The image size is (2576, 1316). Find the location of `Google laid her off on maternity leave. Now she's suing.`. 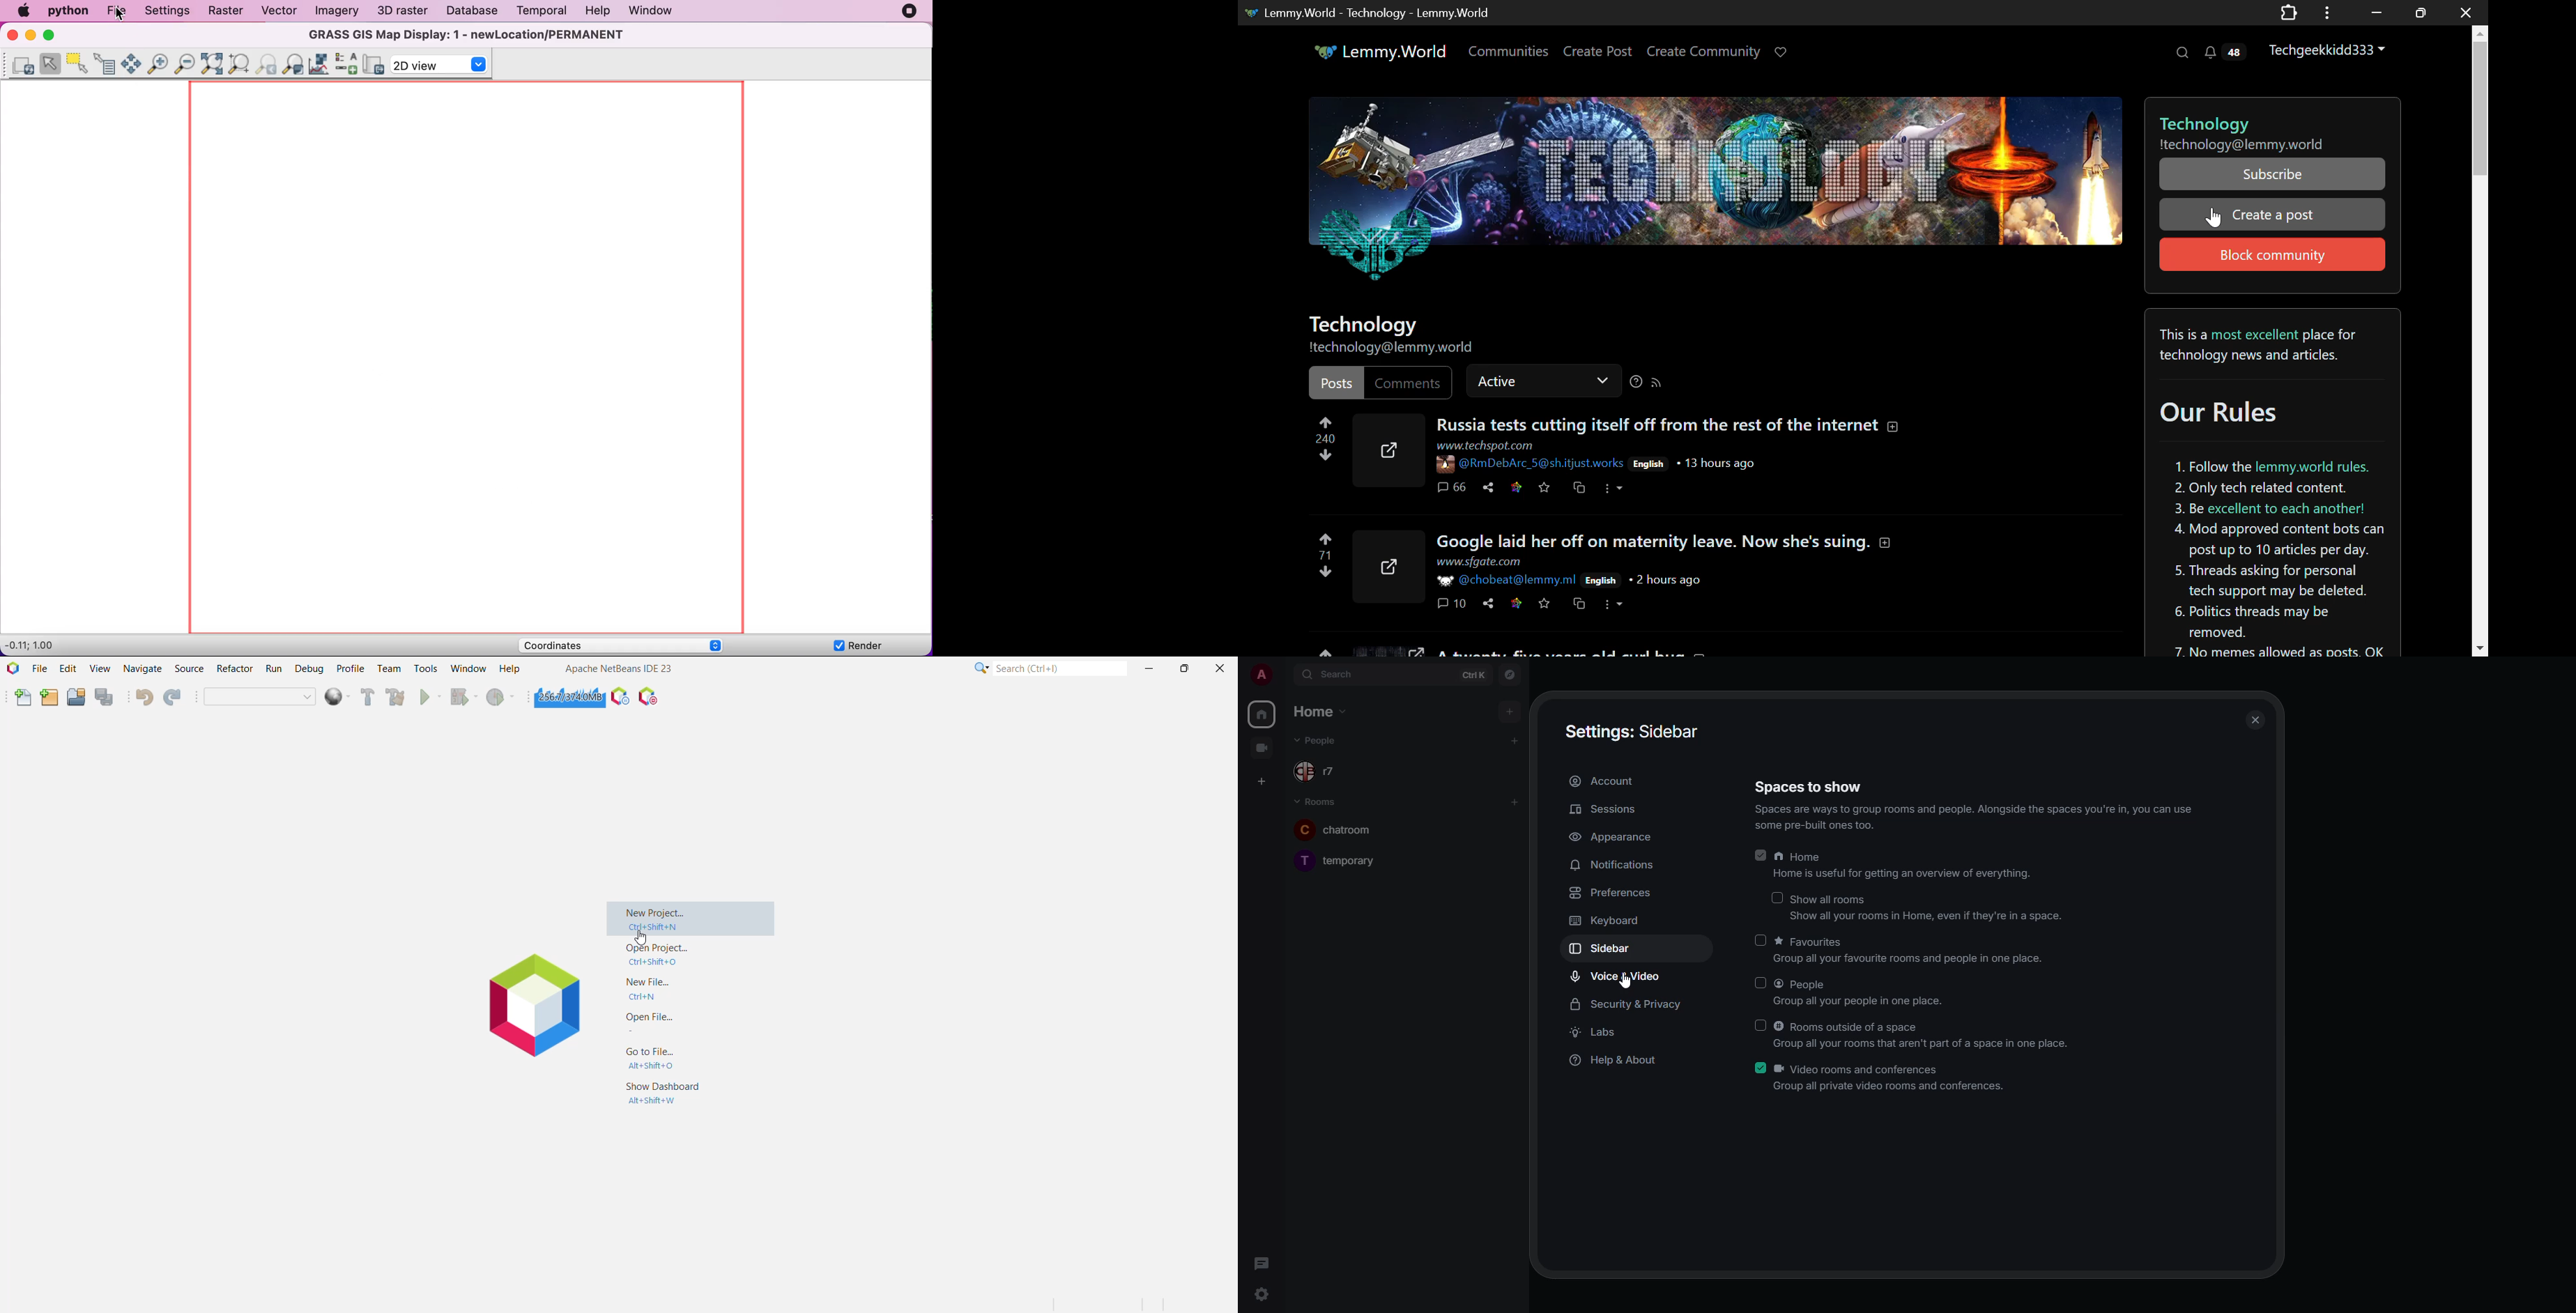

Google laid her off on maternity leave. Now she's suing. is located at coordinates (1666, 542).